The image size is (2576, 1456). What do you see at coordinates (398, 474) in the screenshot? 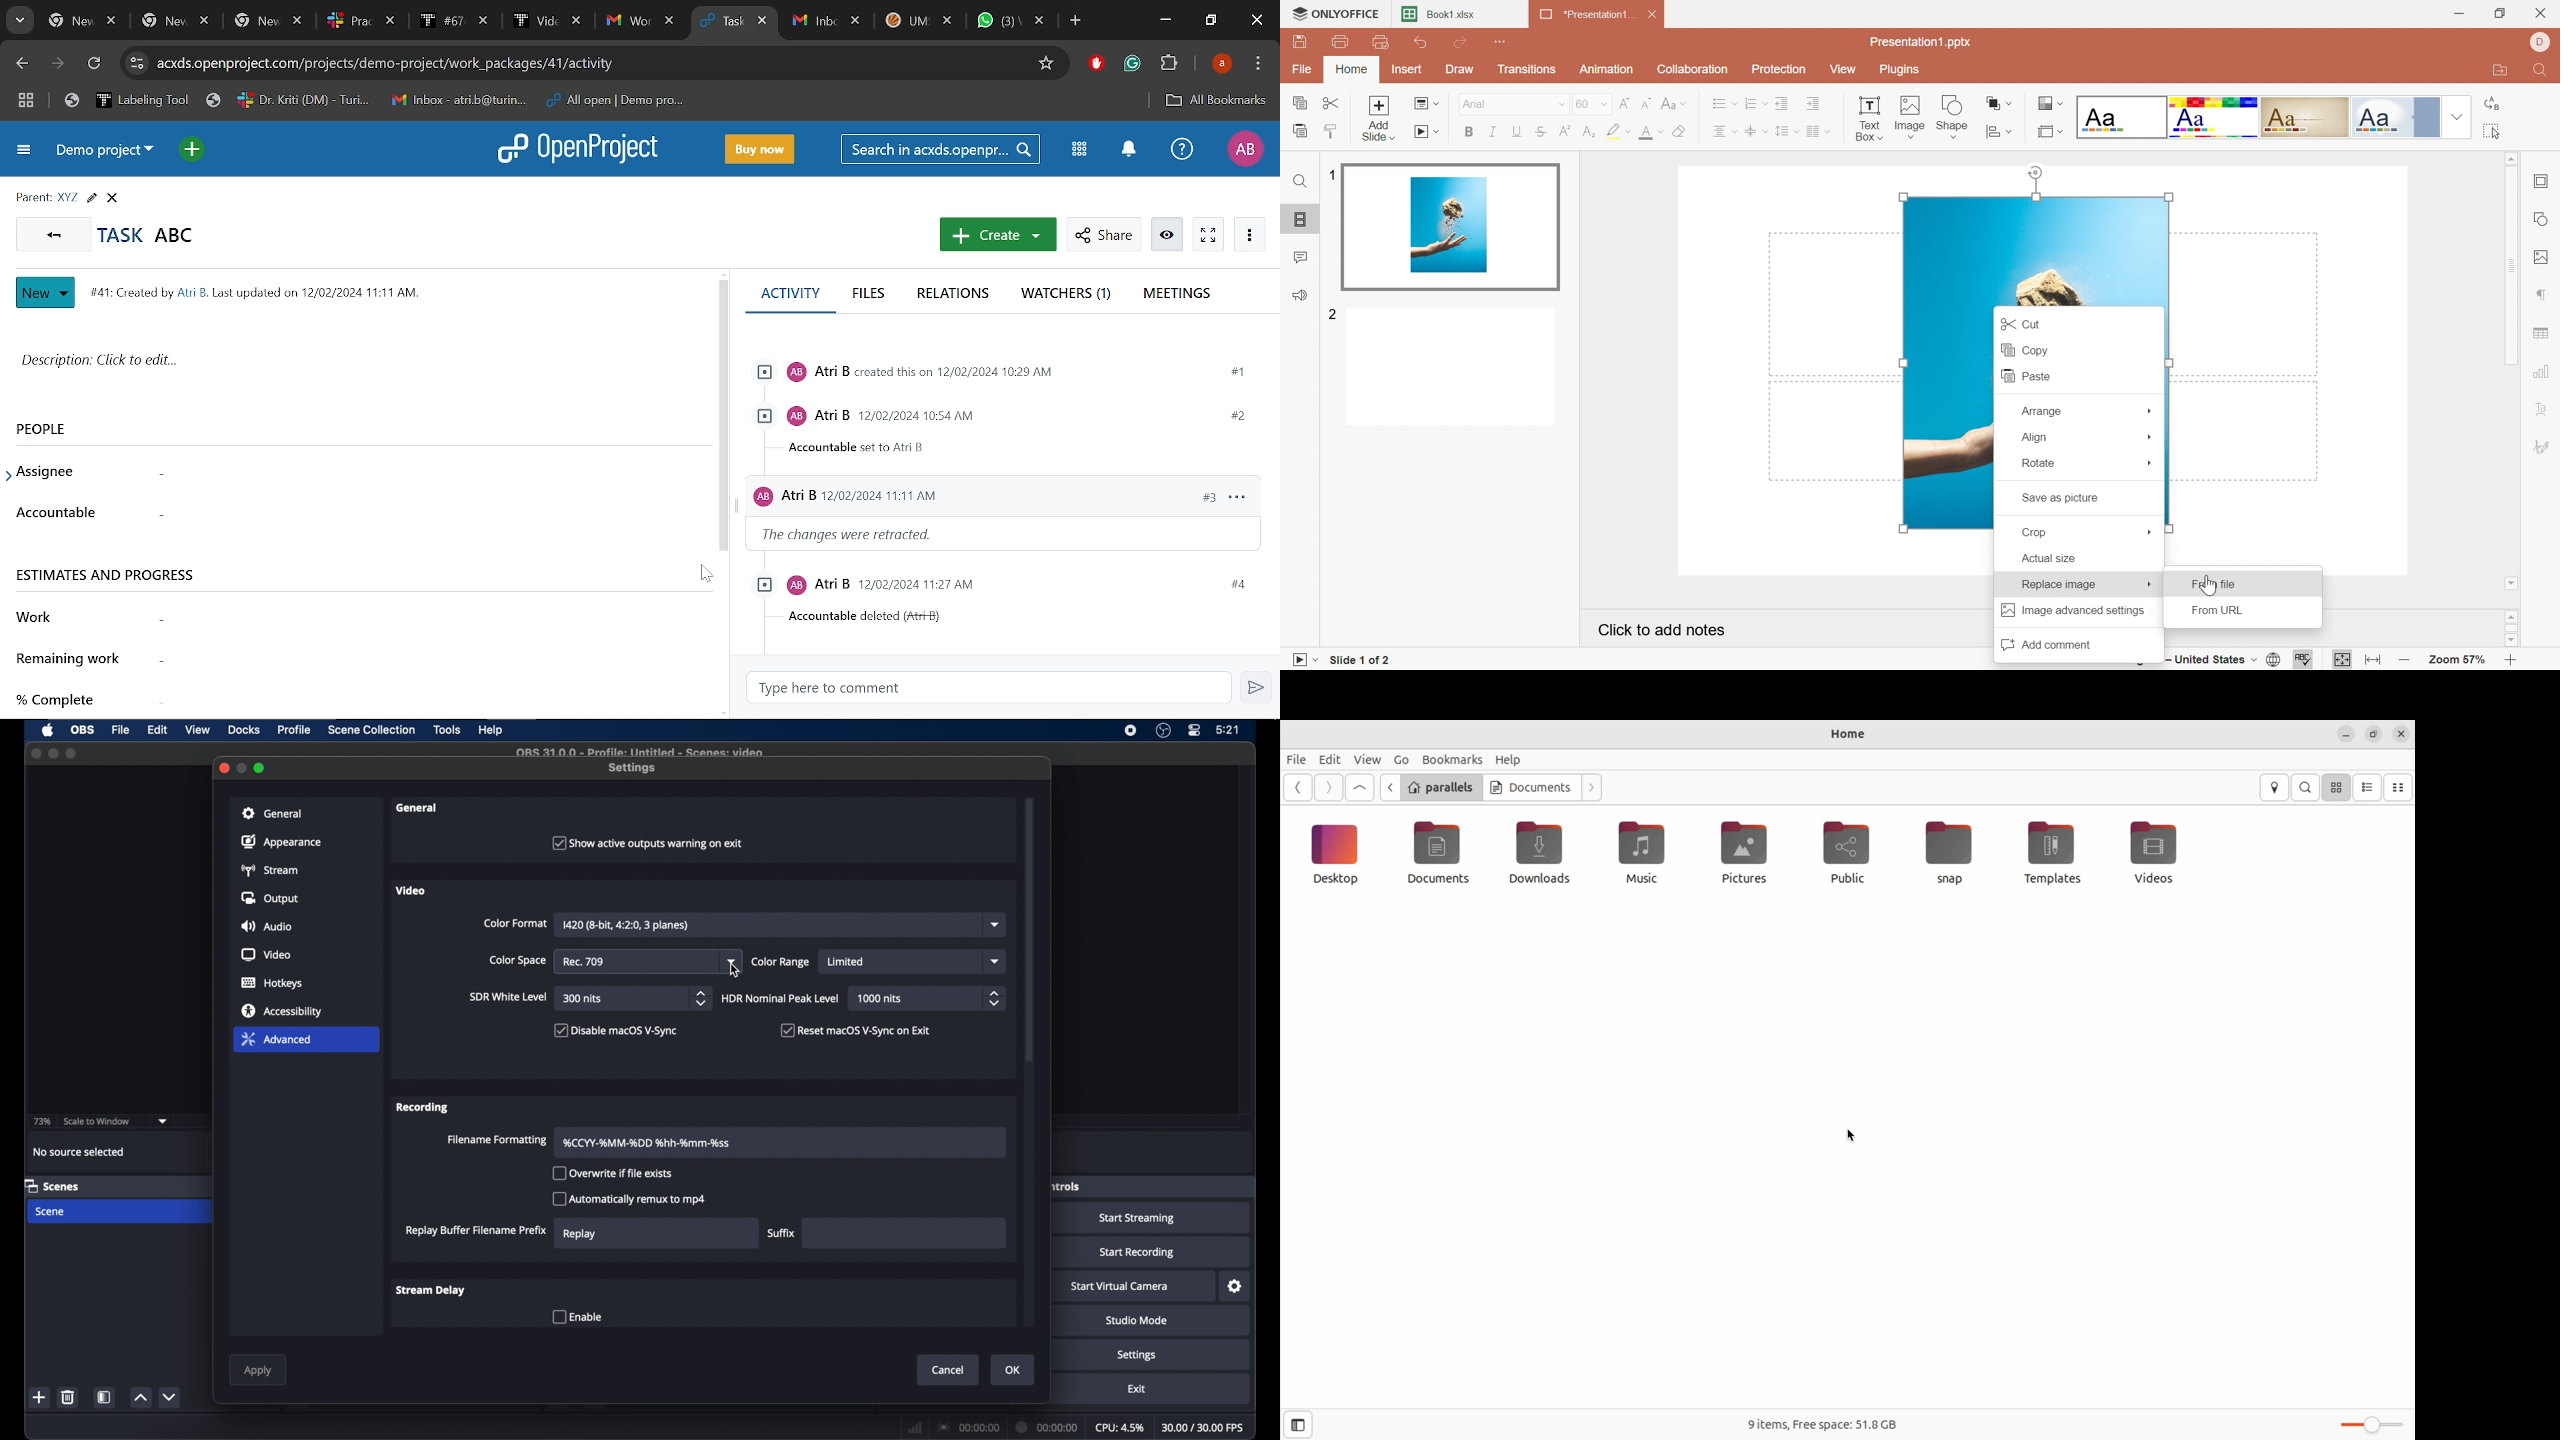
I see `Task assignee` at bounding box center [398, 474].